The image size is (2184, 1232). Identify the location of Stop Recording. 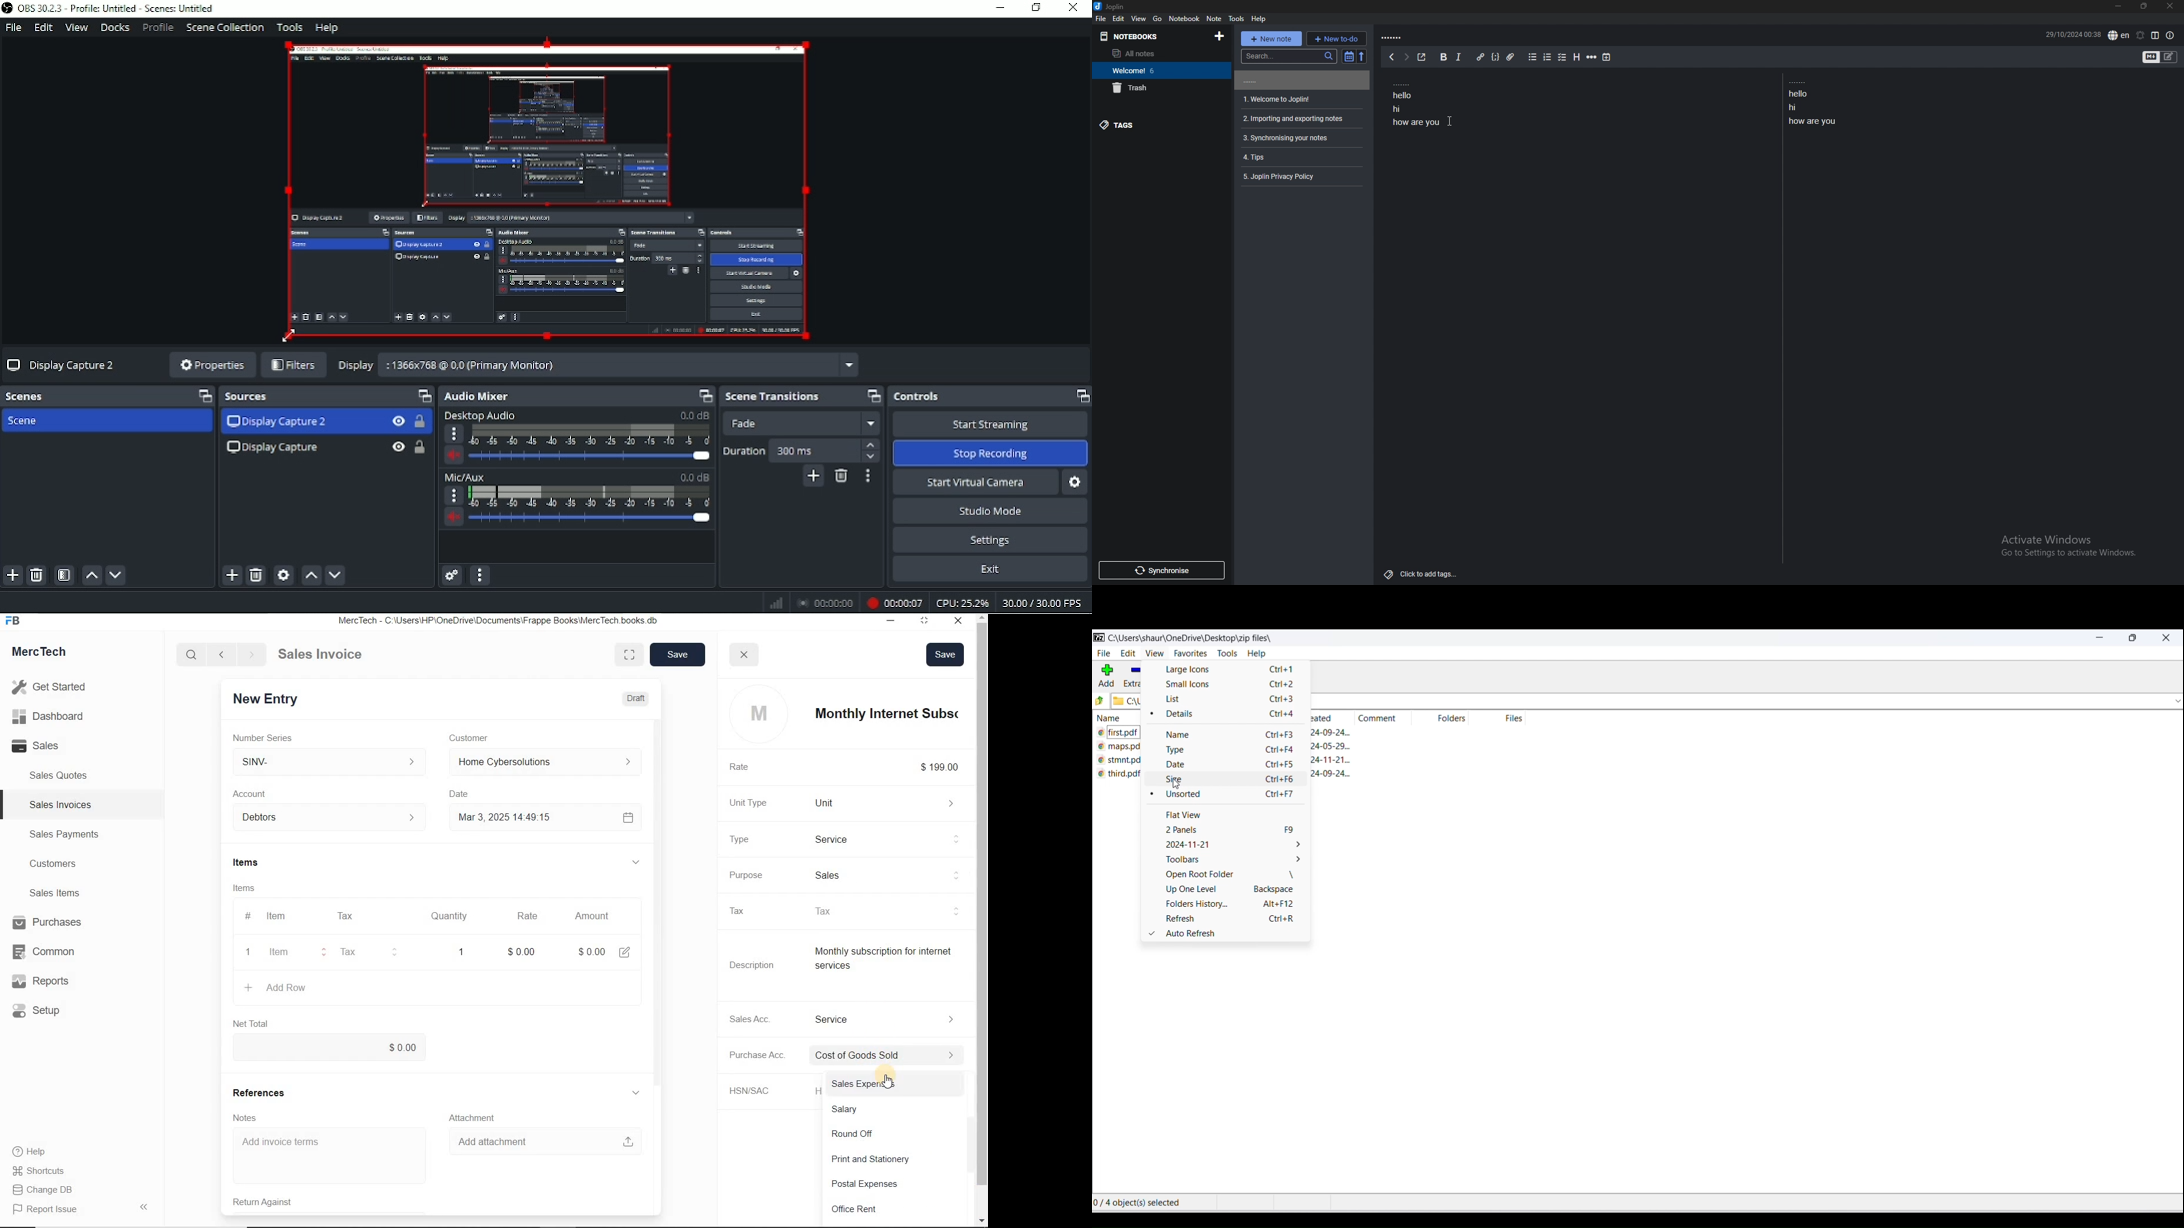
(991, 454).